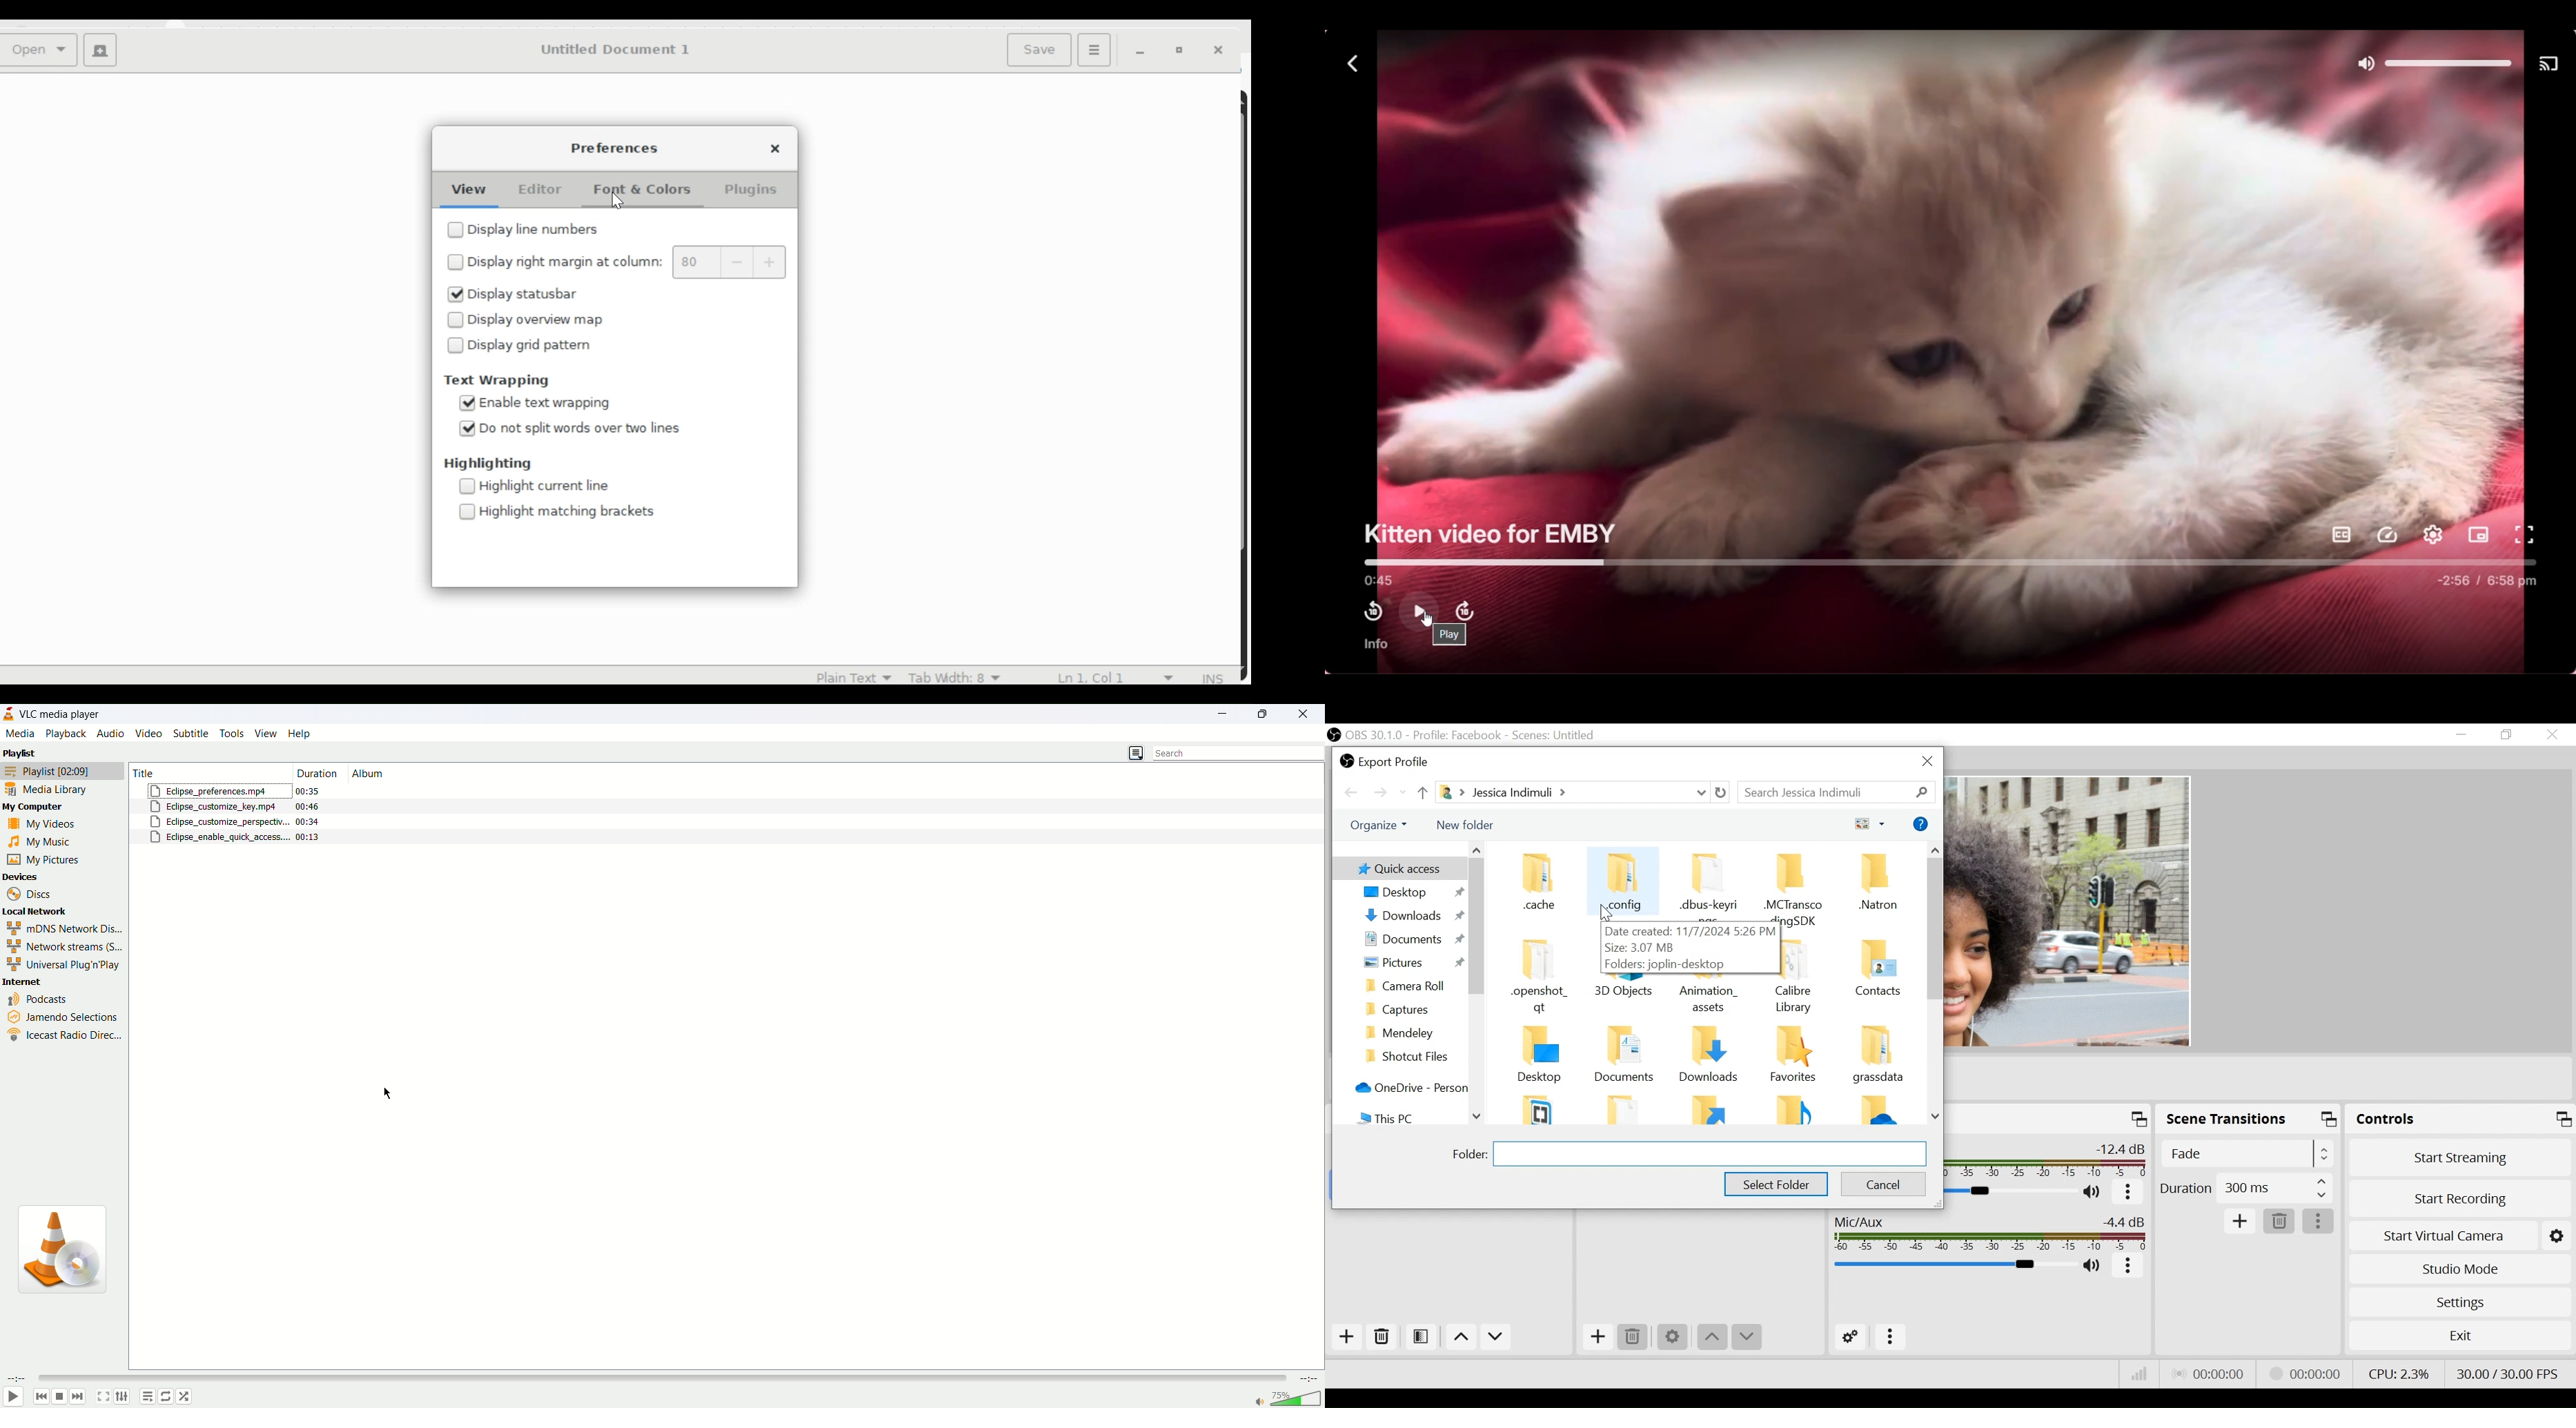 Image resolution: width=2576 pixels, height=1428 pixels. Describe the element at coordinates (2478, 535) in the screenshot. I see `Picture in picture` at that location.